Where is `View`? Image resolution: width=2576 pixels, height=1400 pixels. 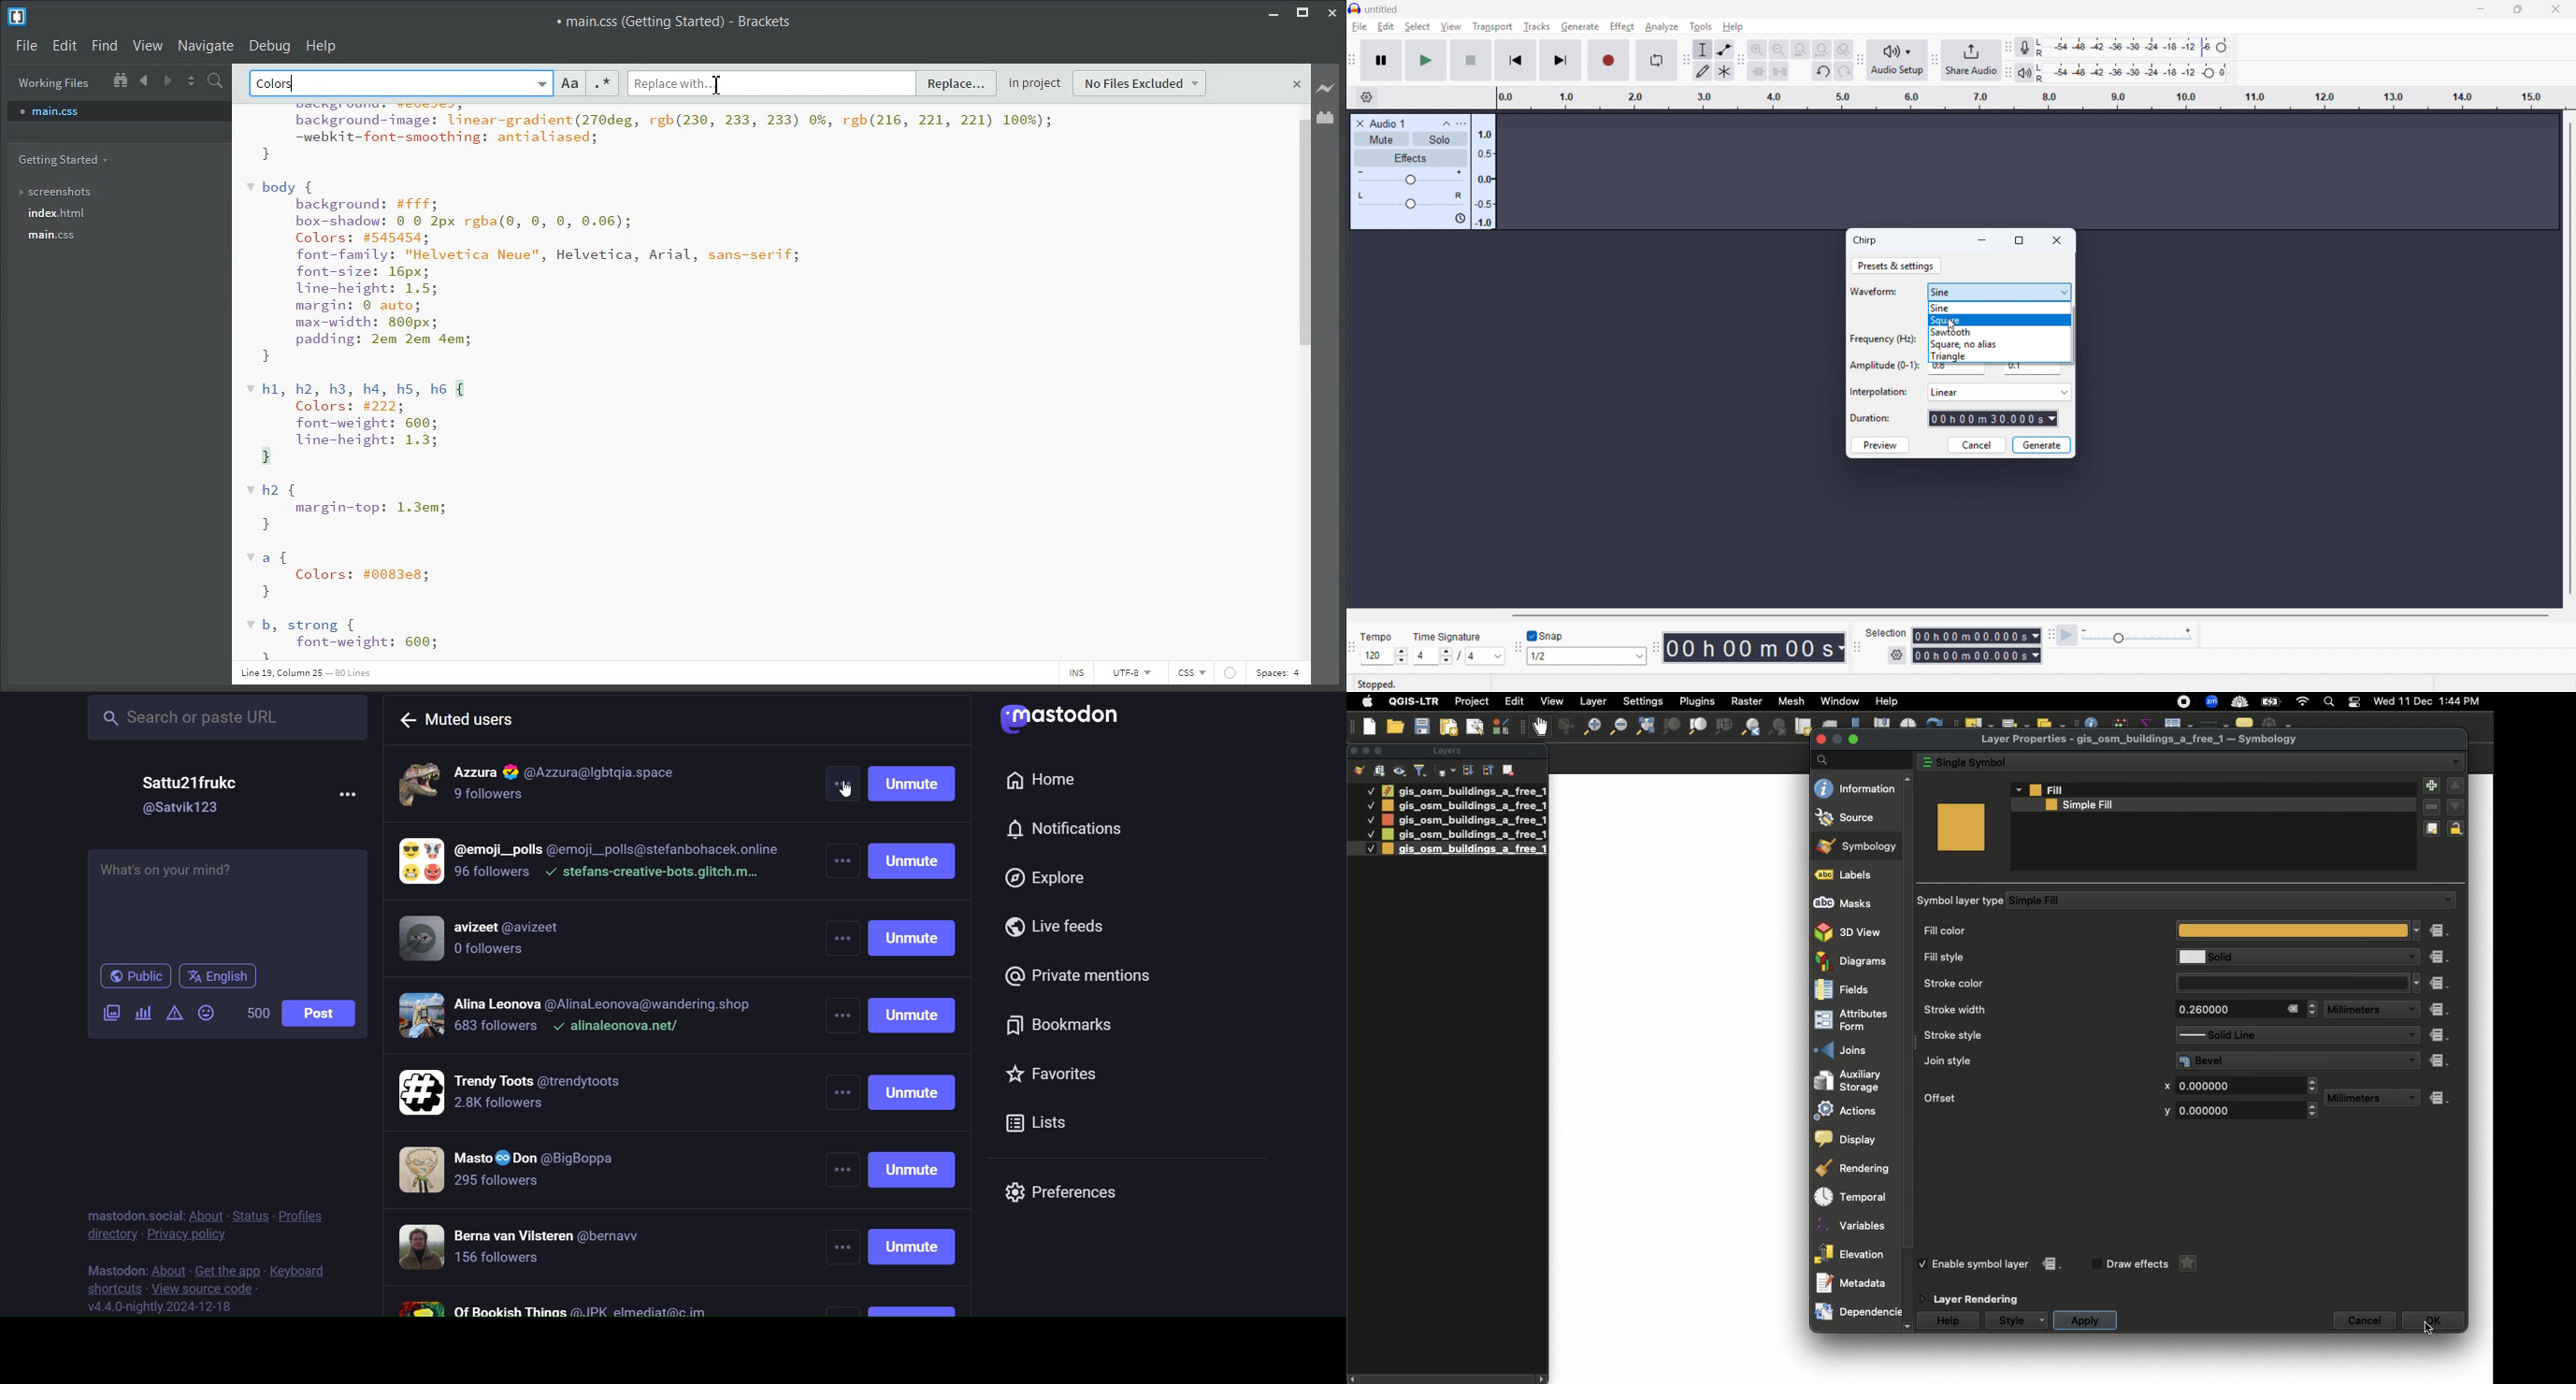 View is located at coordinates (1551, 701).